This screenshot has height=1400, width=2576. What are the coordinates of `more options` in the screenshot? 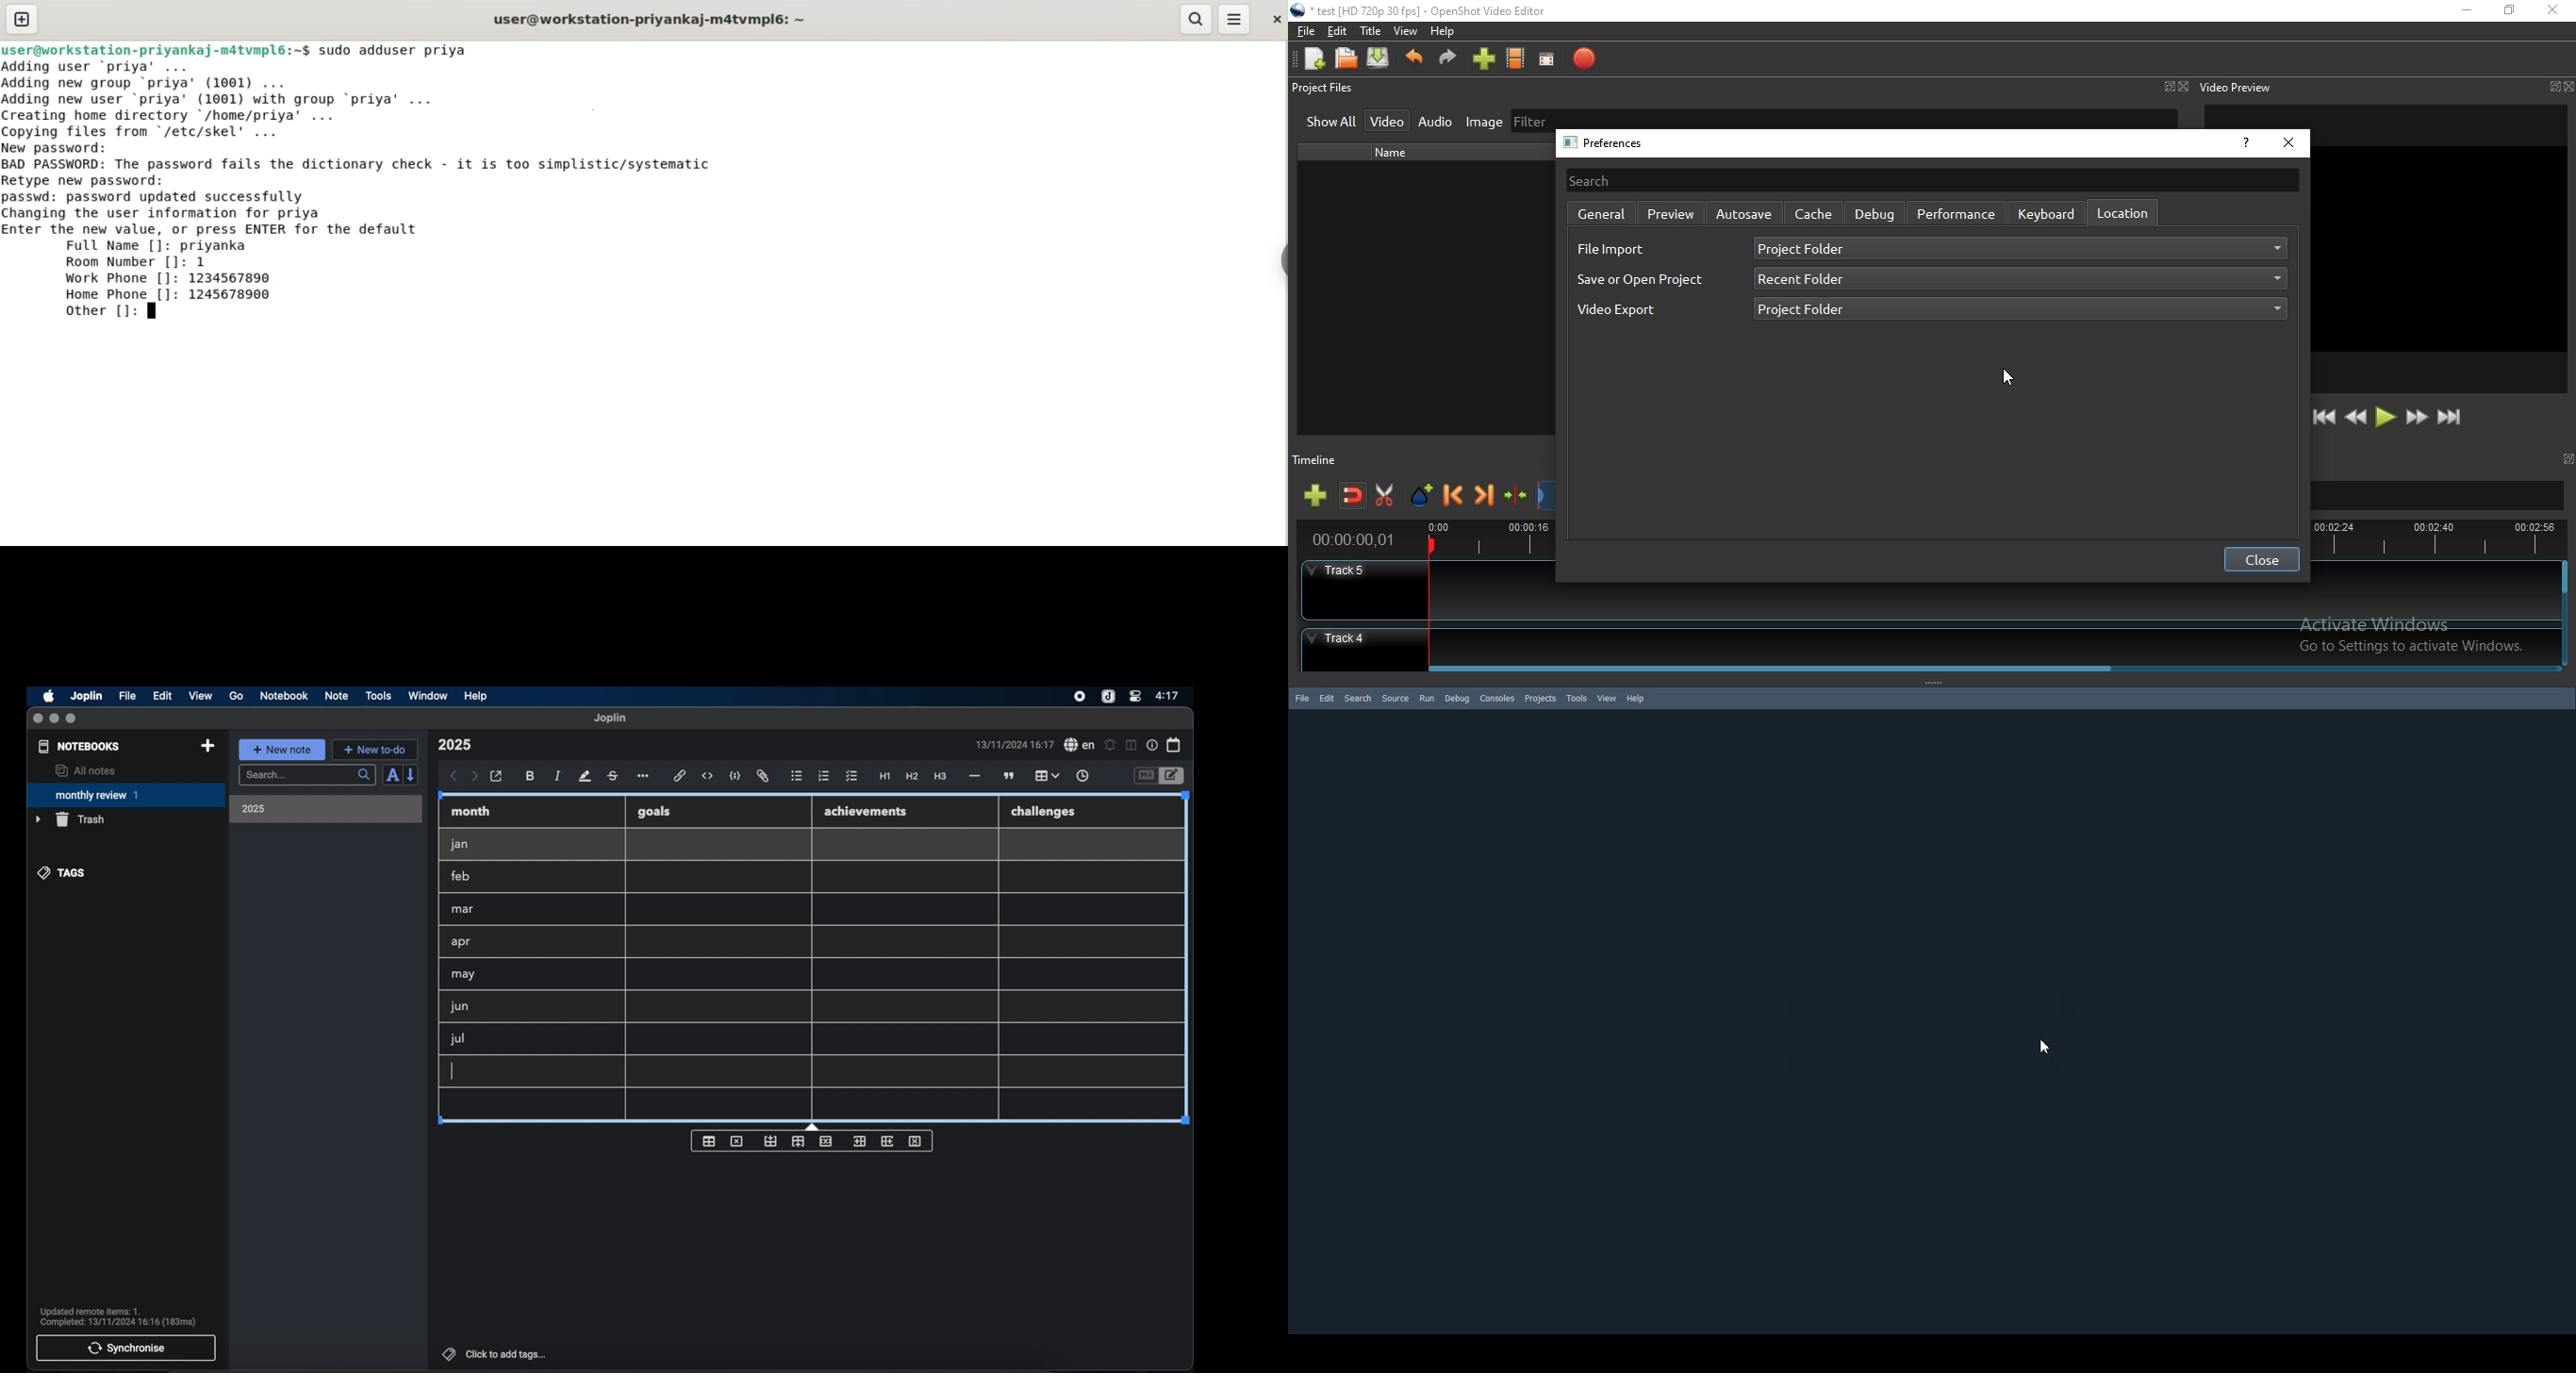 It's located at (644, 777).